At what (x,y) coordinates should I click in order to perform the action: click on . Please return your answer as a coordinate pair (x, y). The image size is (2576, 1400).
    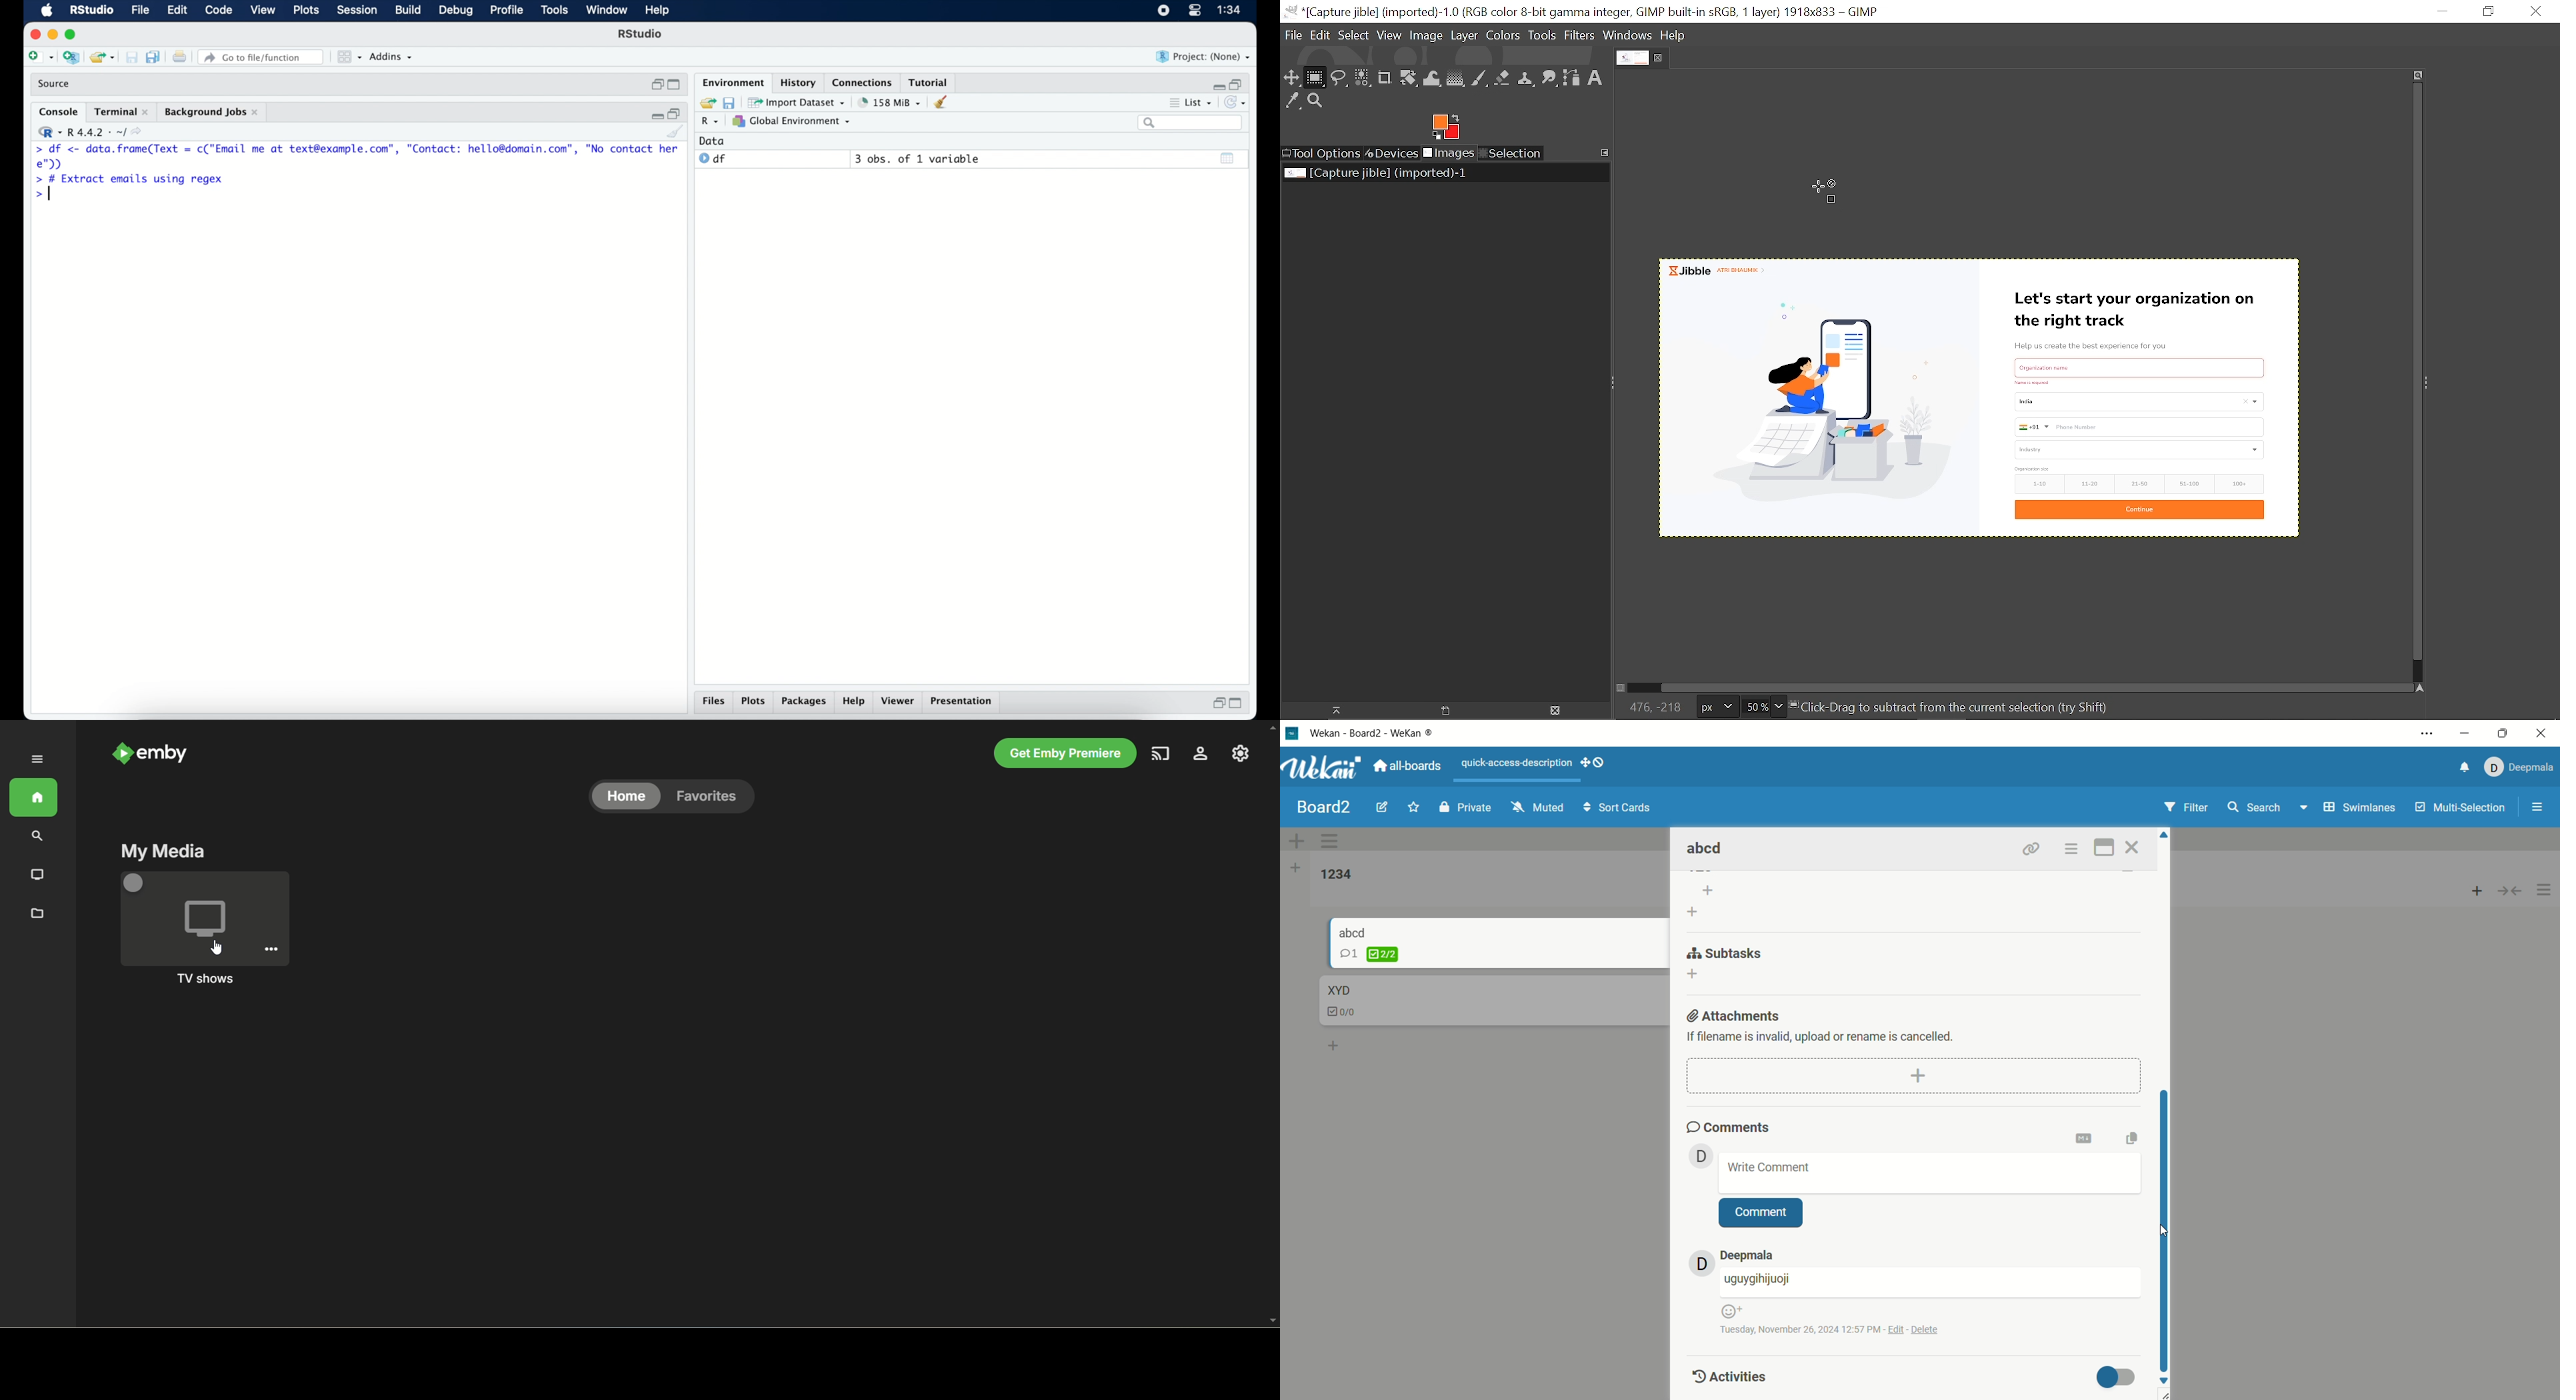
    Looking at the image, I should click on (2032, 382).